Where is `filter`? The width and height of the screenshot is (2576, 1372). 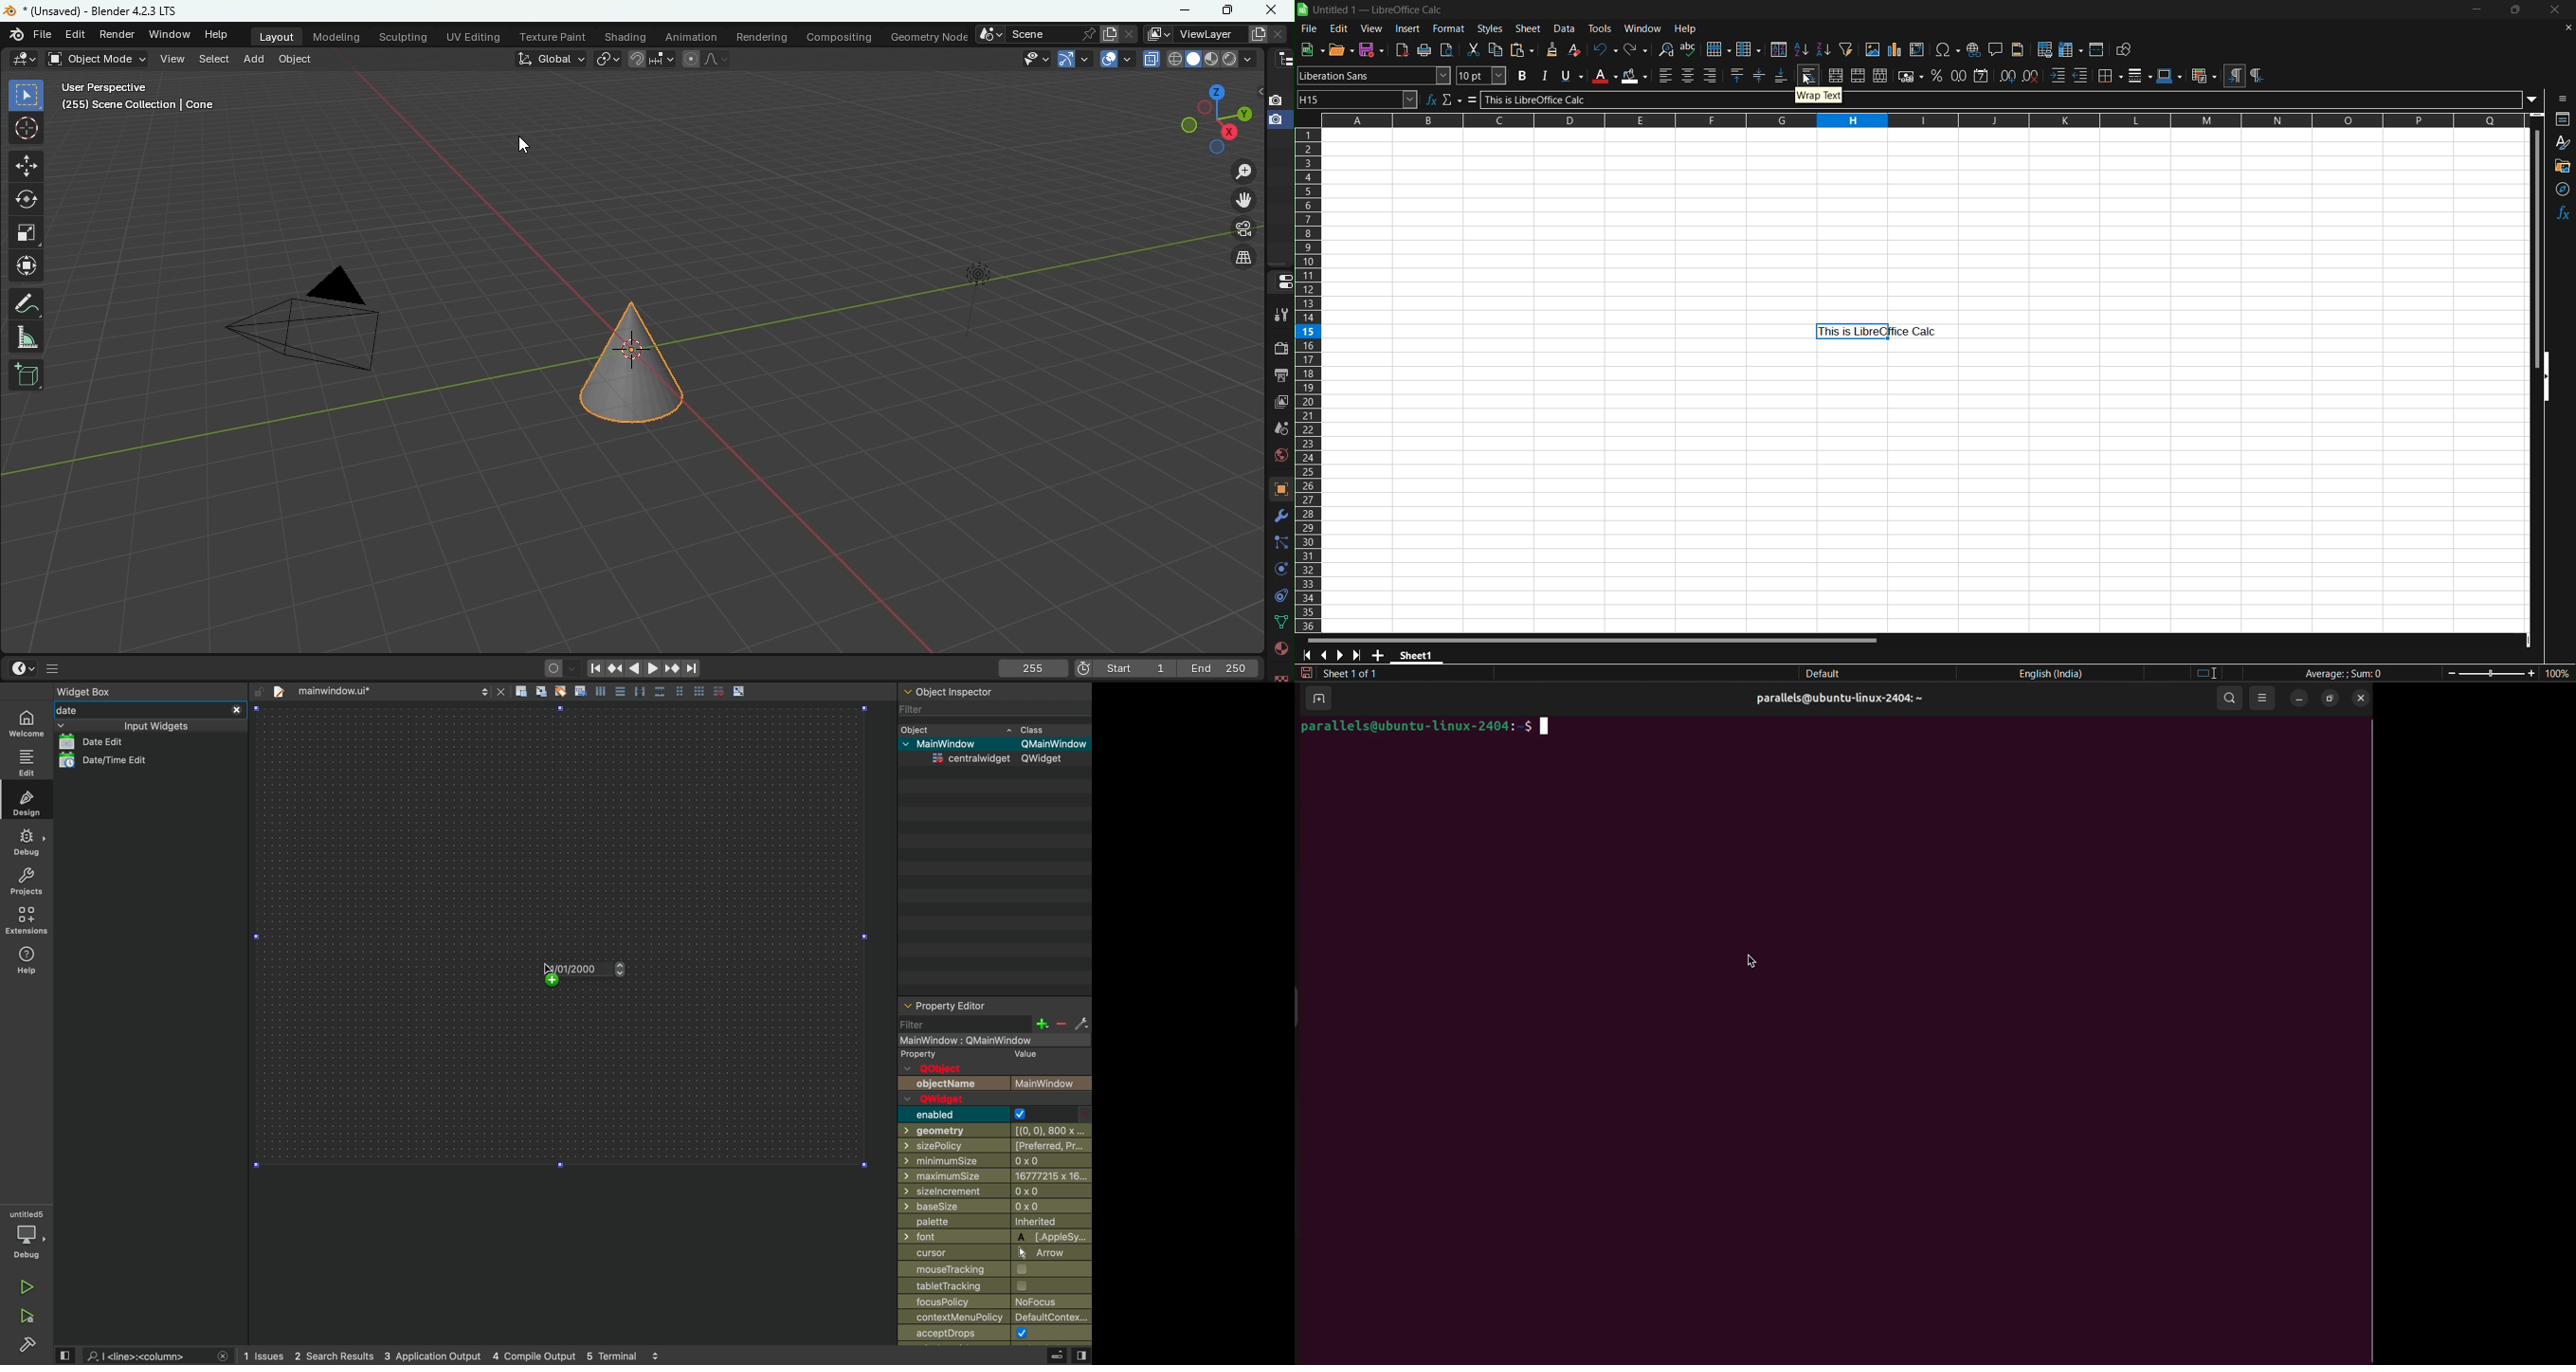 filter is located at coordinates (963, 1024).